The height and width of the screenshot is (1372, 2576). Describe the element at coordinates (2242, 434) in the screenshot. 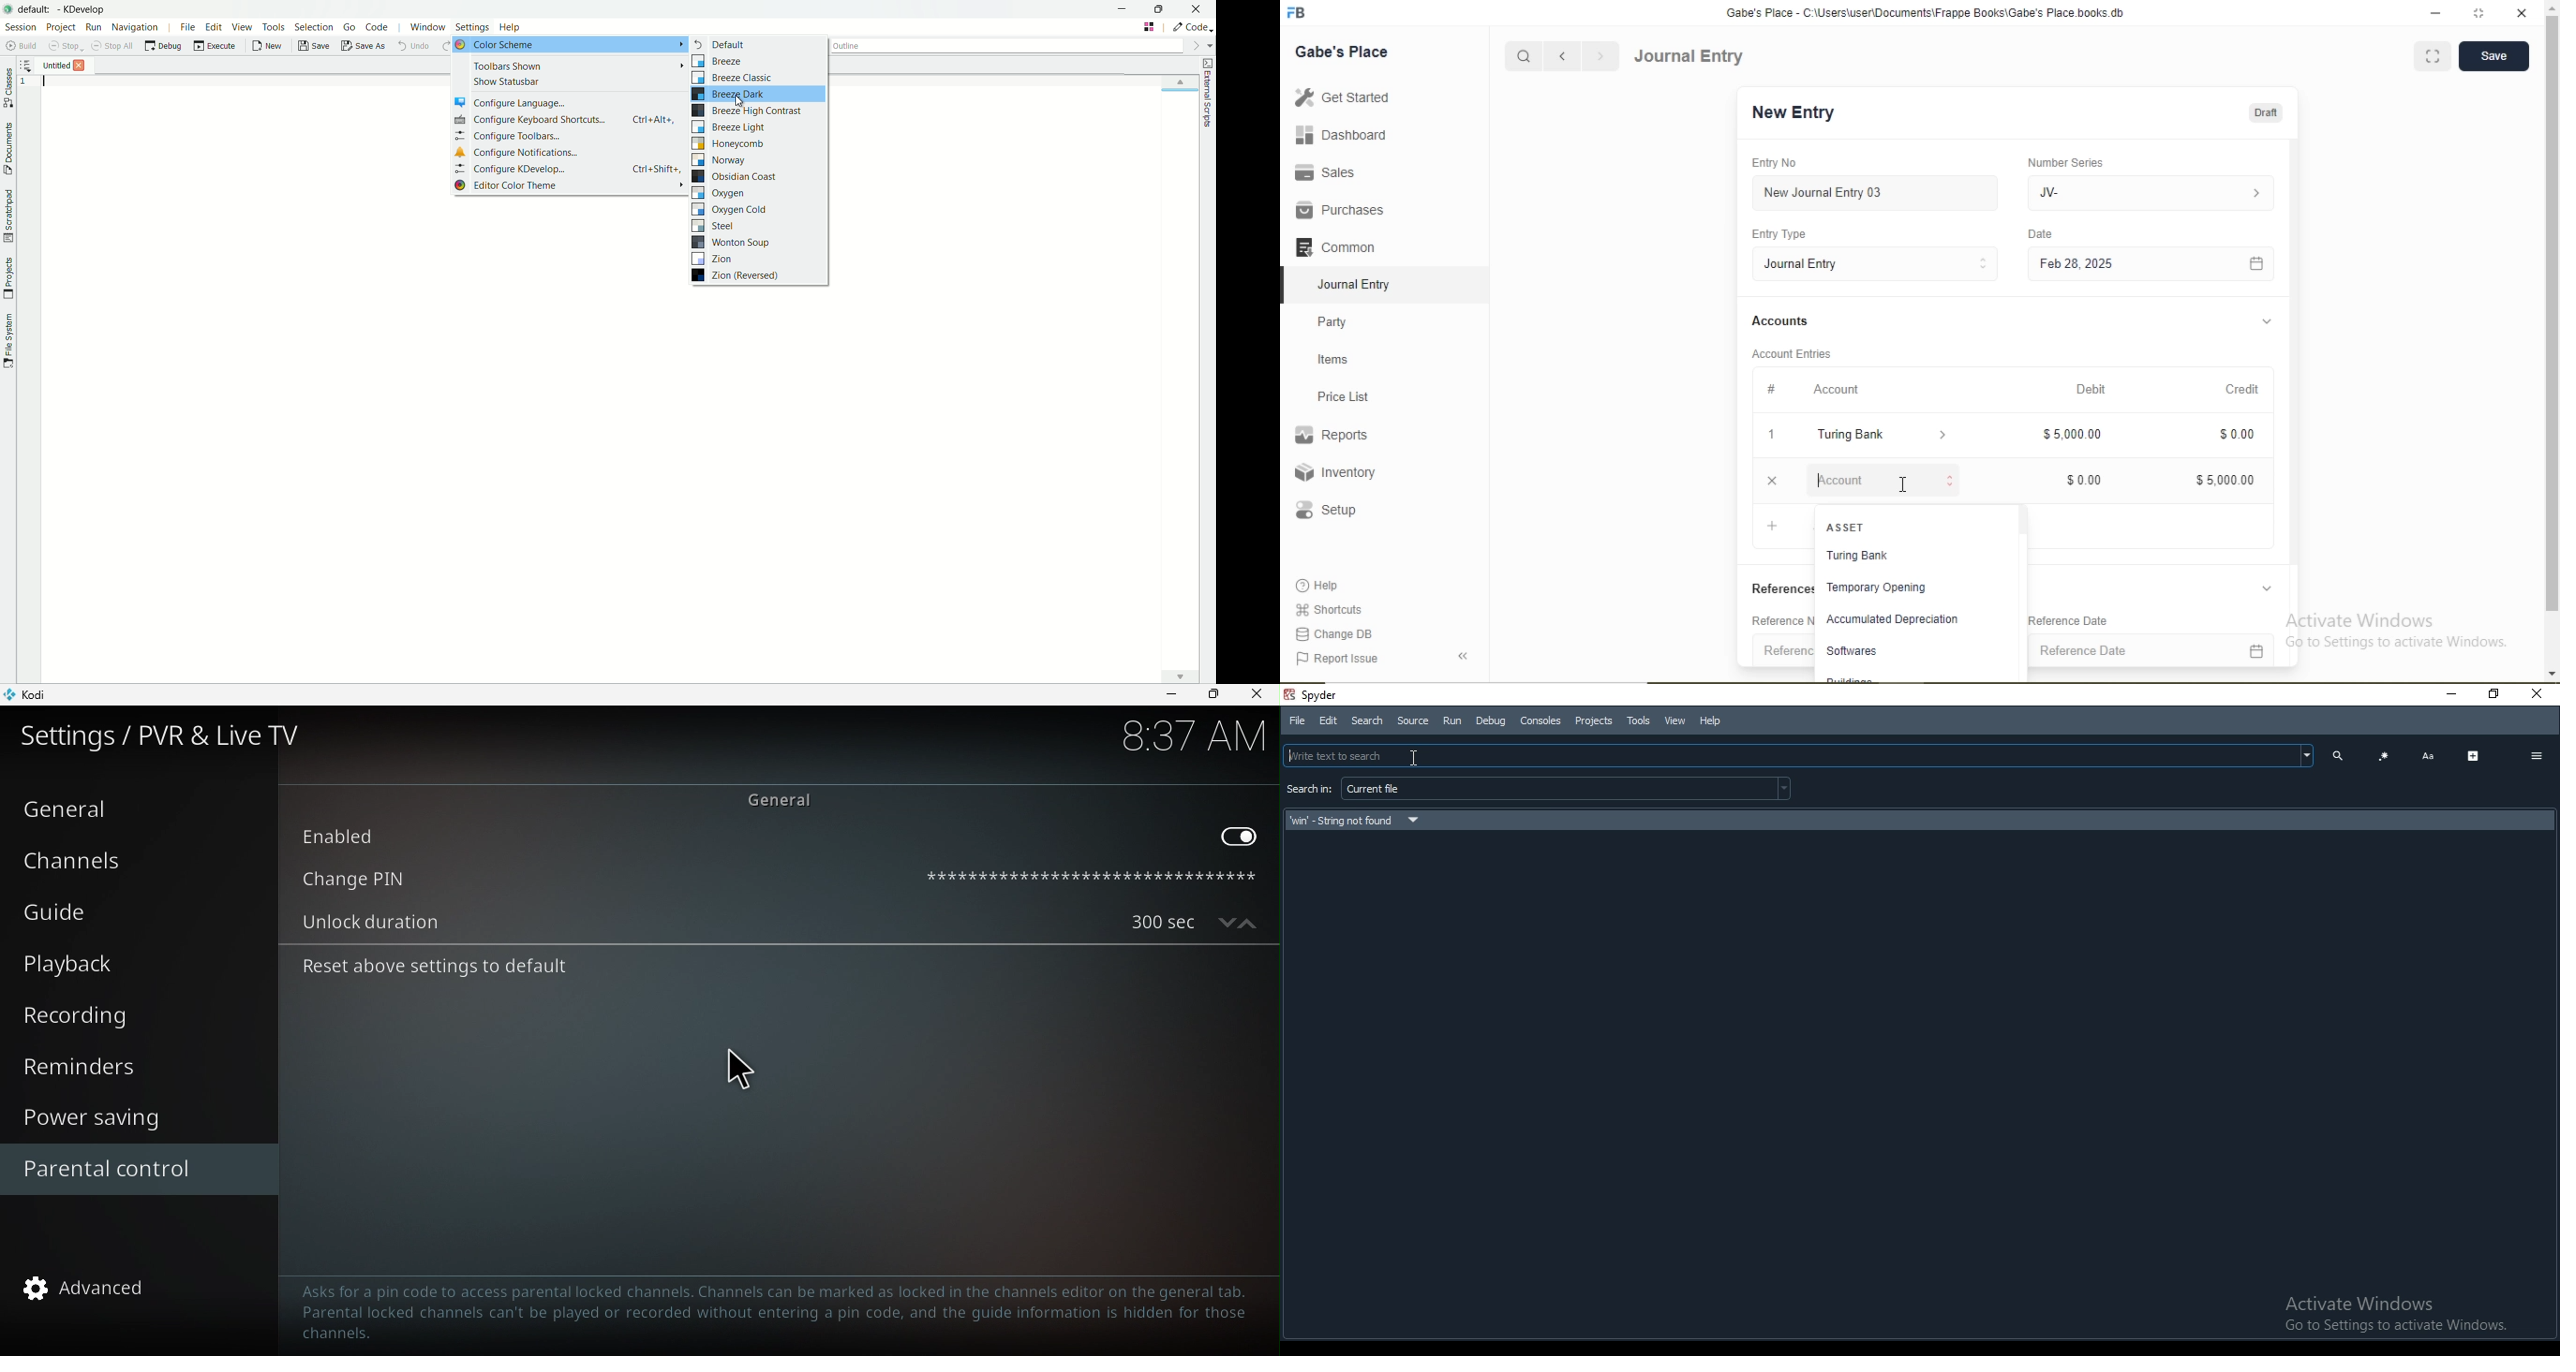

I see `$0.00` at that location.